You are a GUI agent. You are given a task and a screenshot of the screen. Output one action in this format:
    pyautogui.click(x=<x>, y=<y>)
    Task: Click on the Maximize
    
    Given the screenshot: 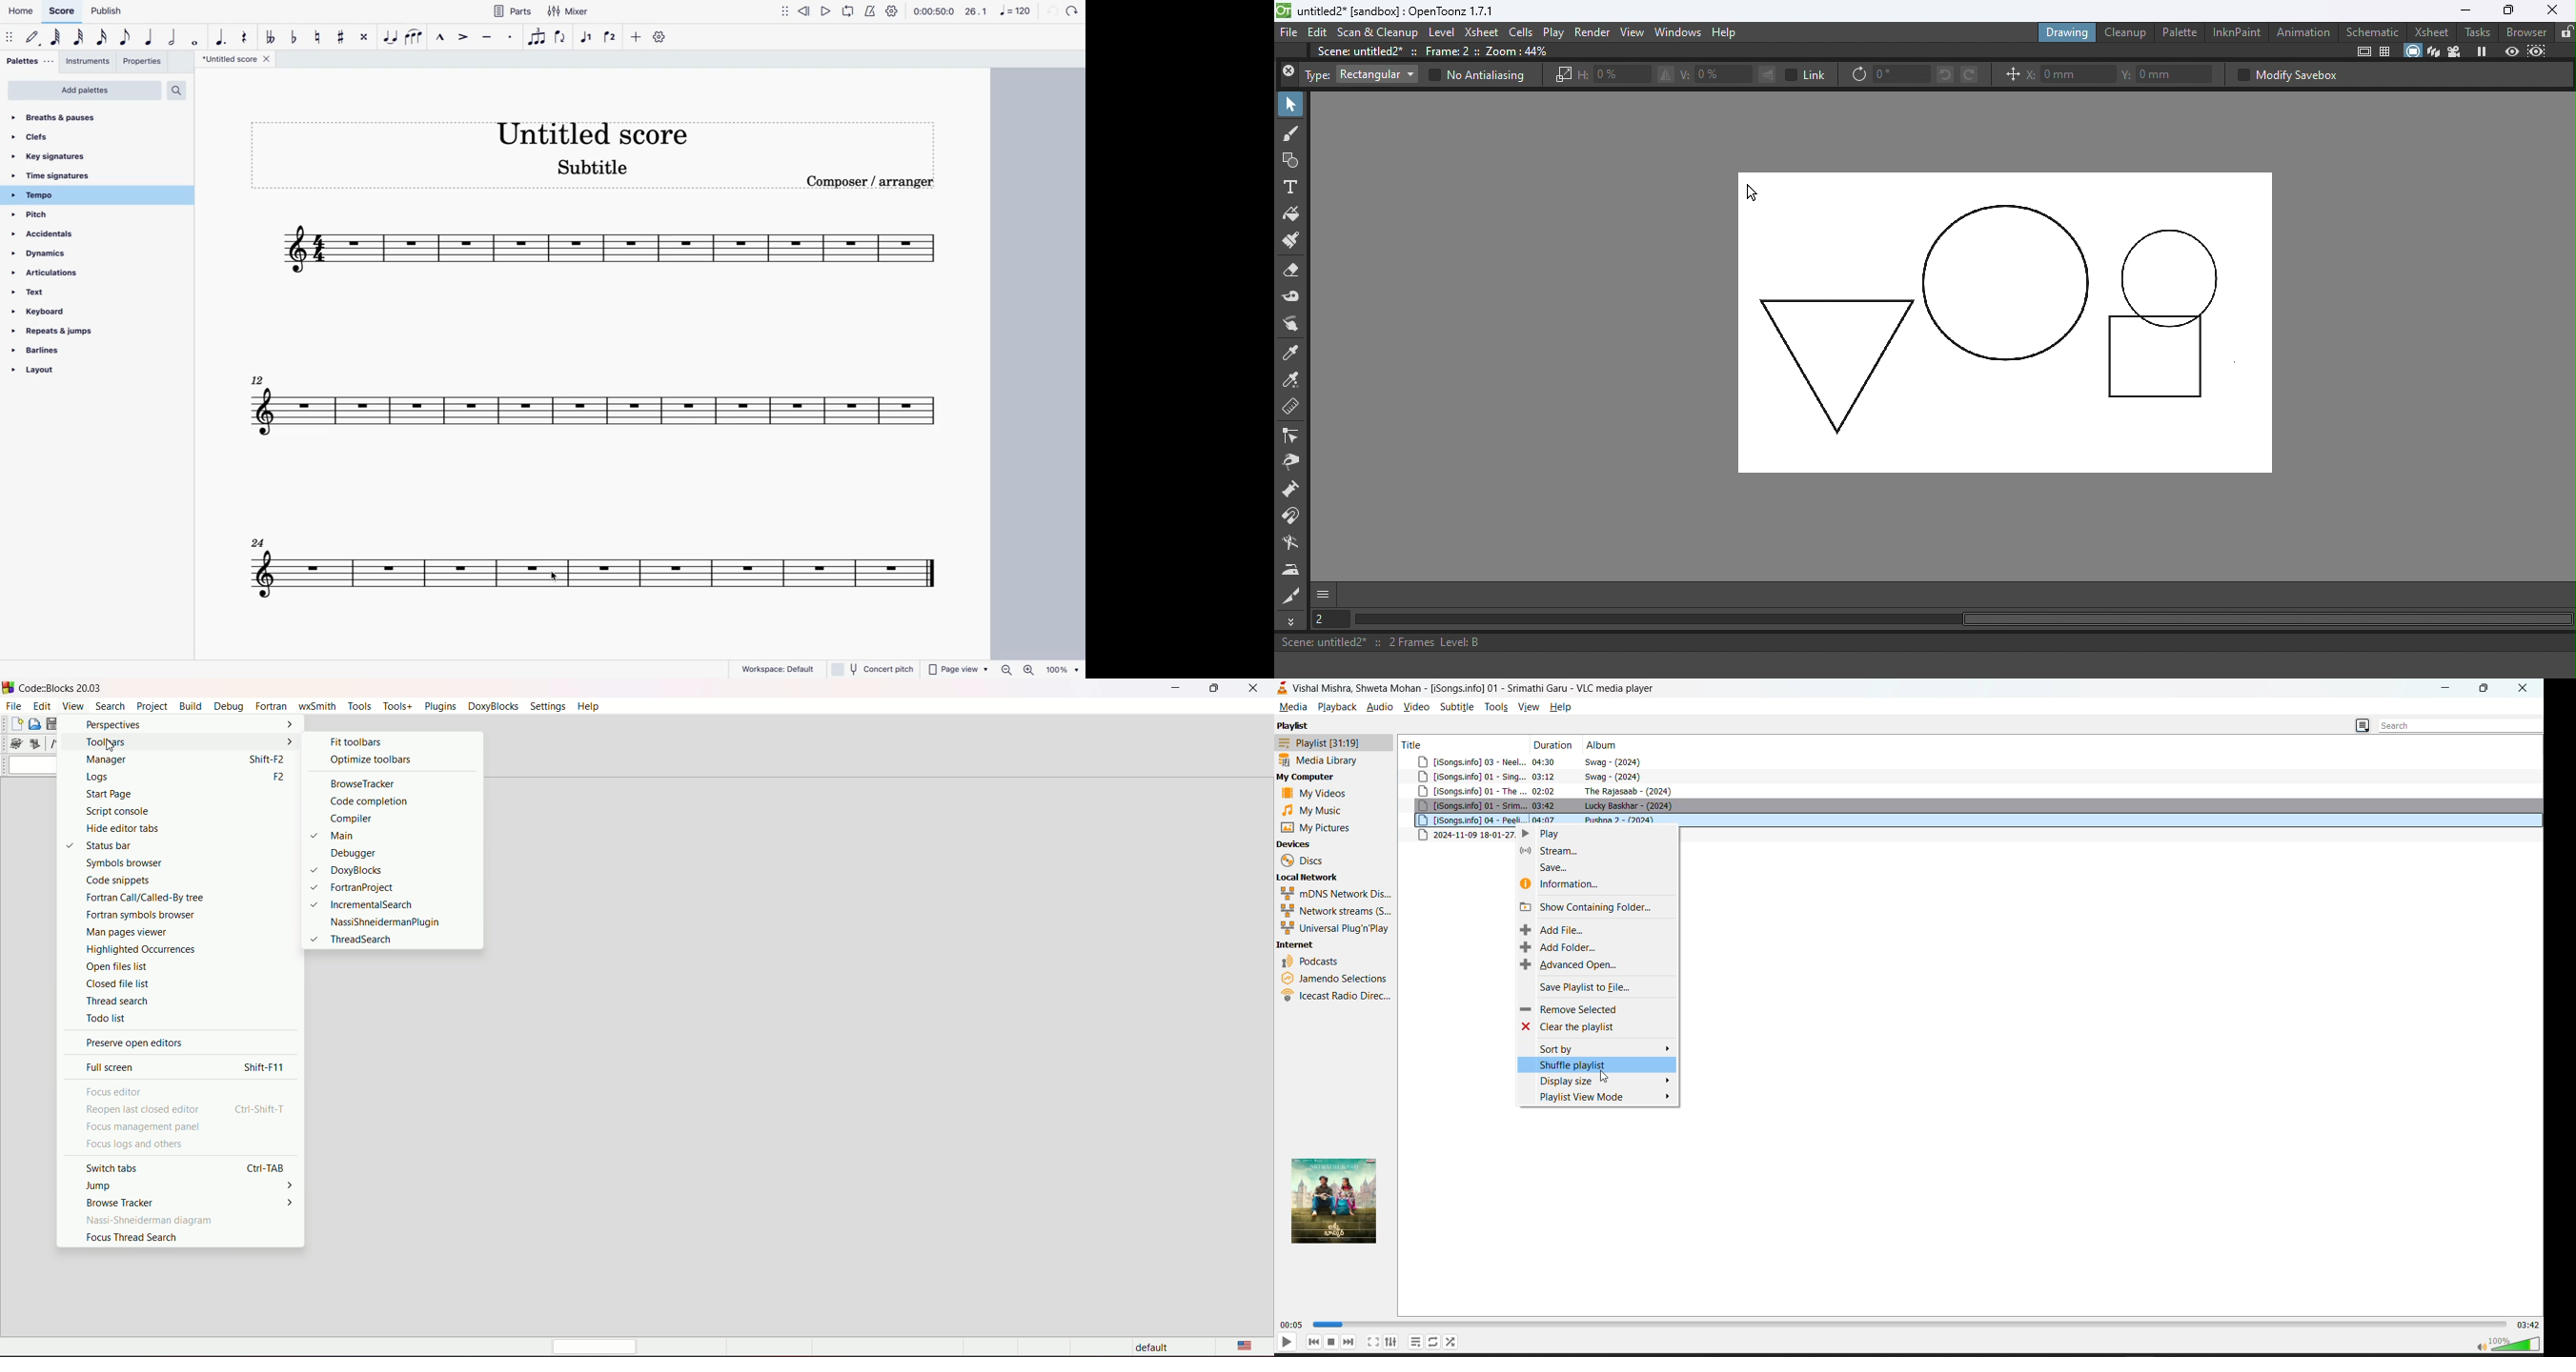 What is the action you would take?
    pyautogui.click(x=2507, y=10)
    